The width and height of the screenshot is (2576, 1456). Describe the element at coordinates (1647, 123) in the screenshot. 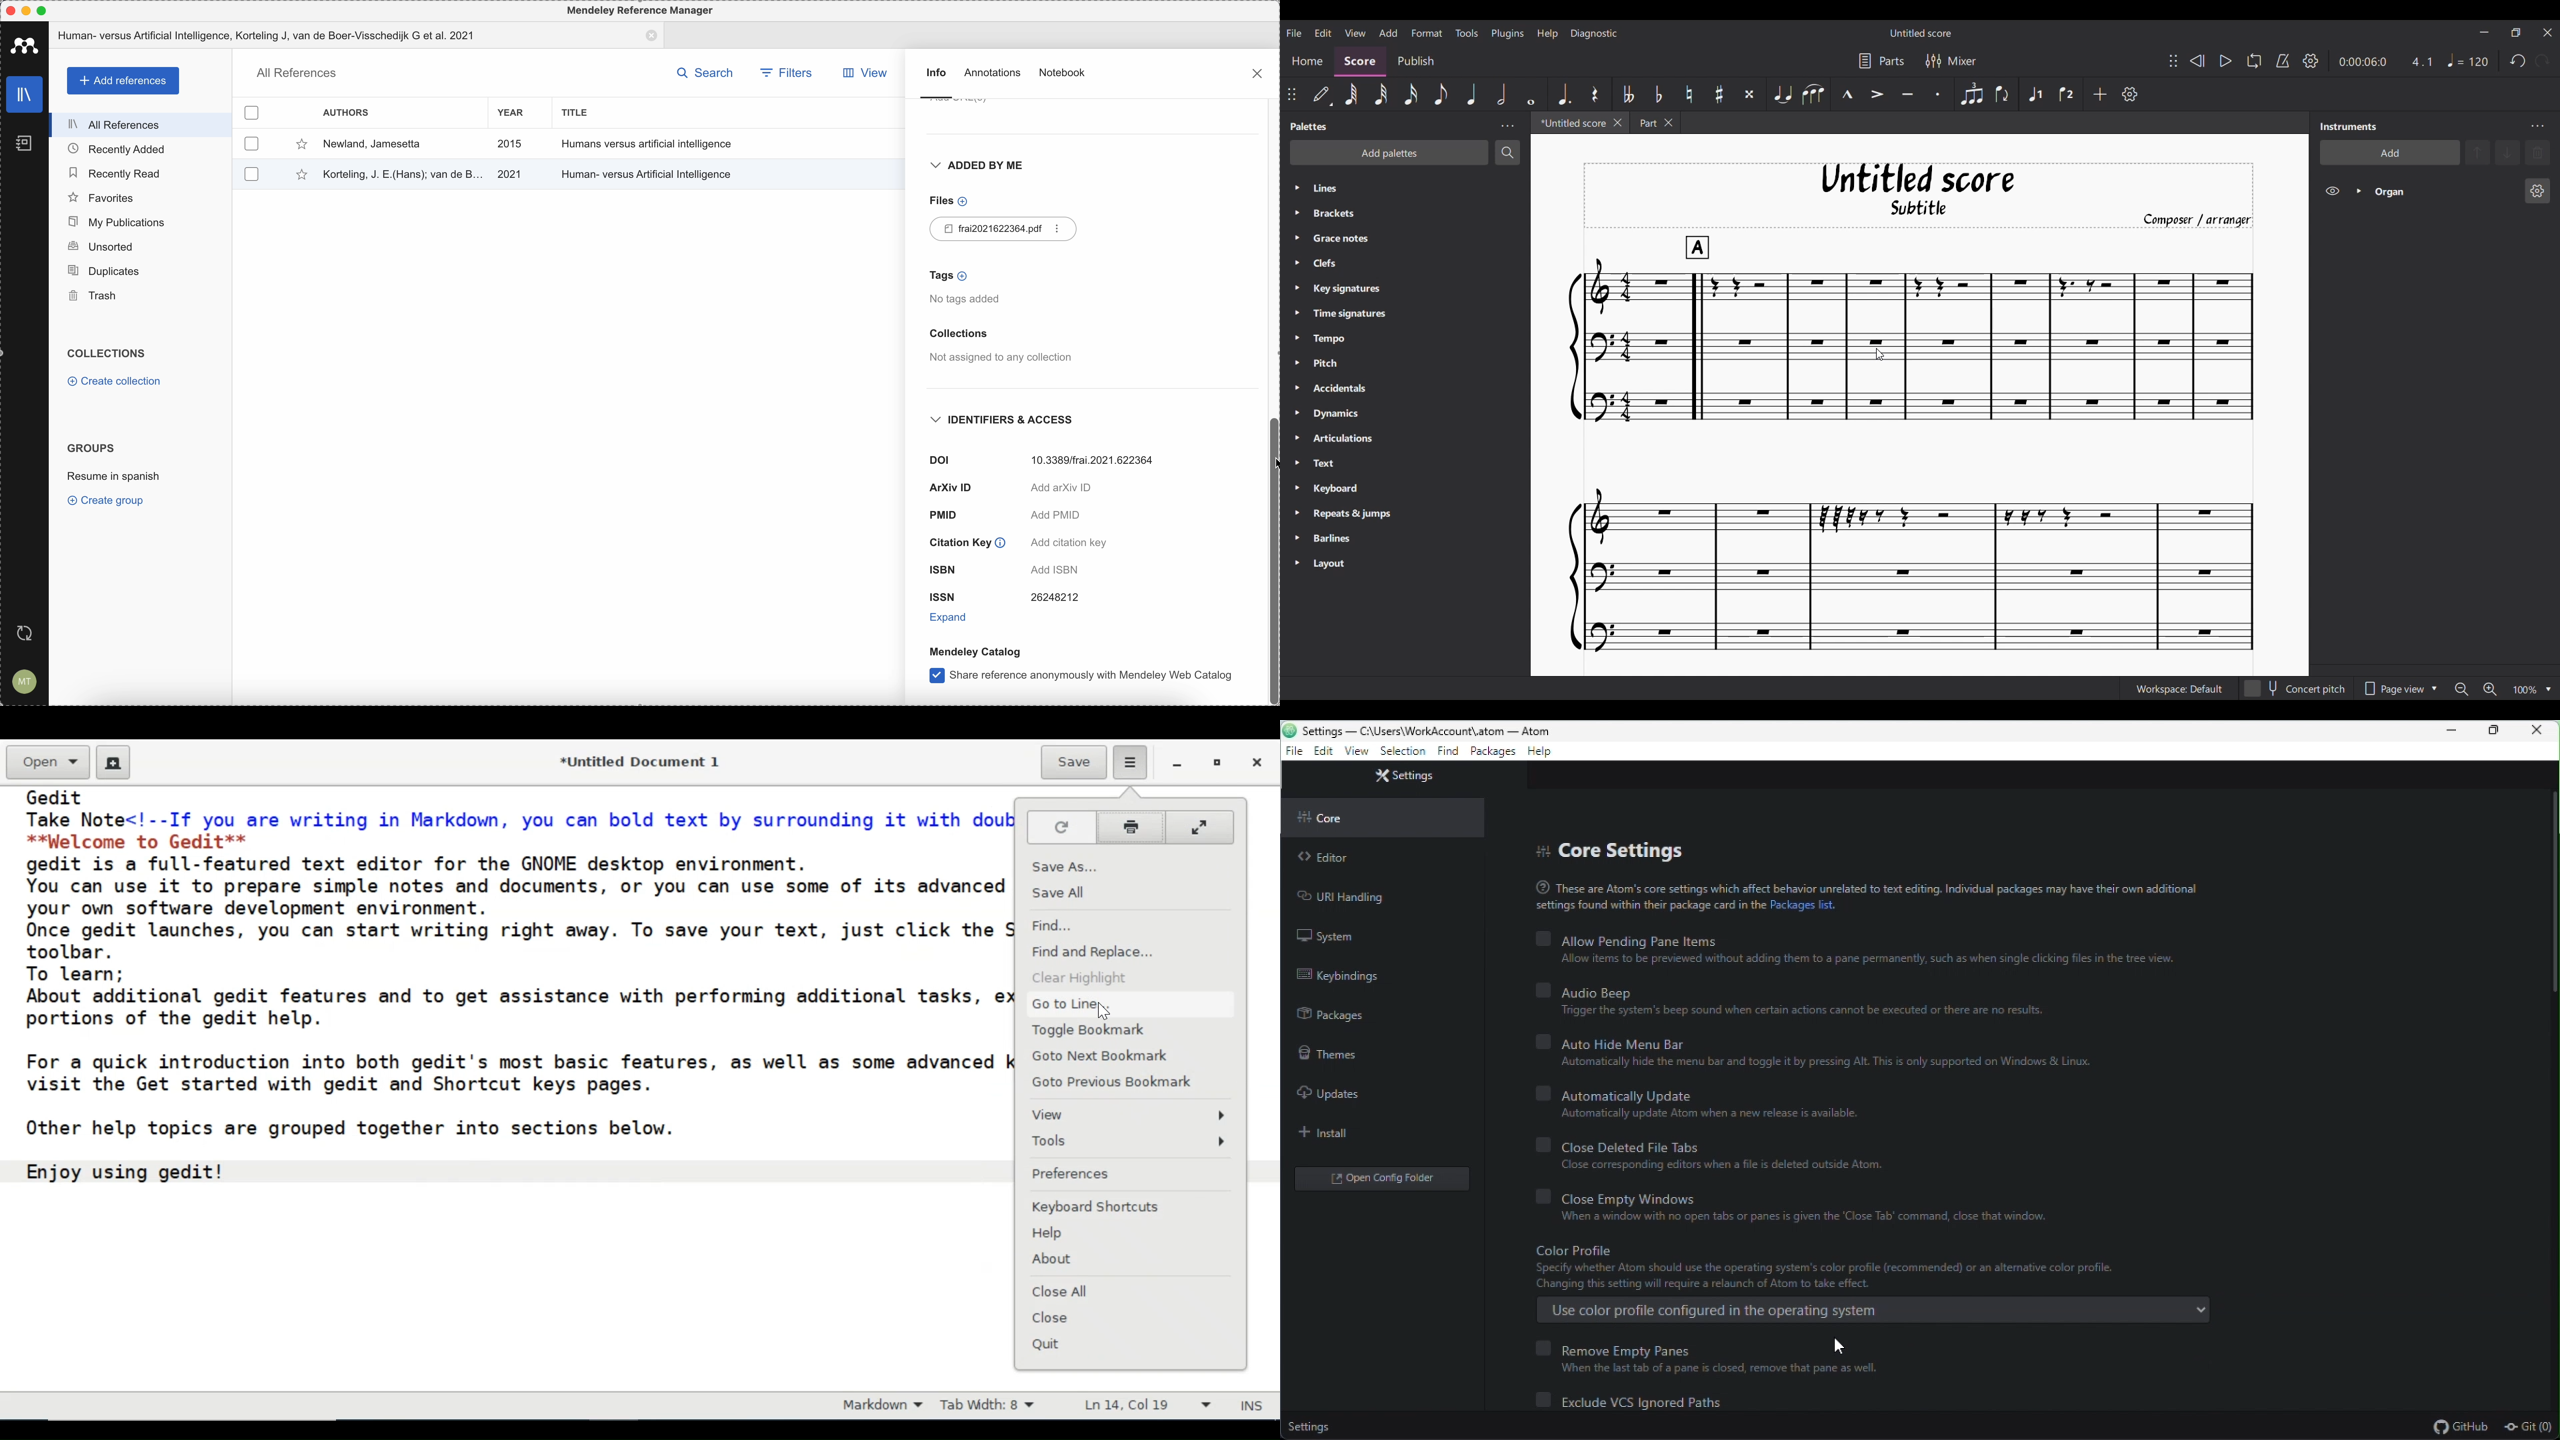

I see `Part tab` at that location.